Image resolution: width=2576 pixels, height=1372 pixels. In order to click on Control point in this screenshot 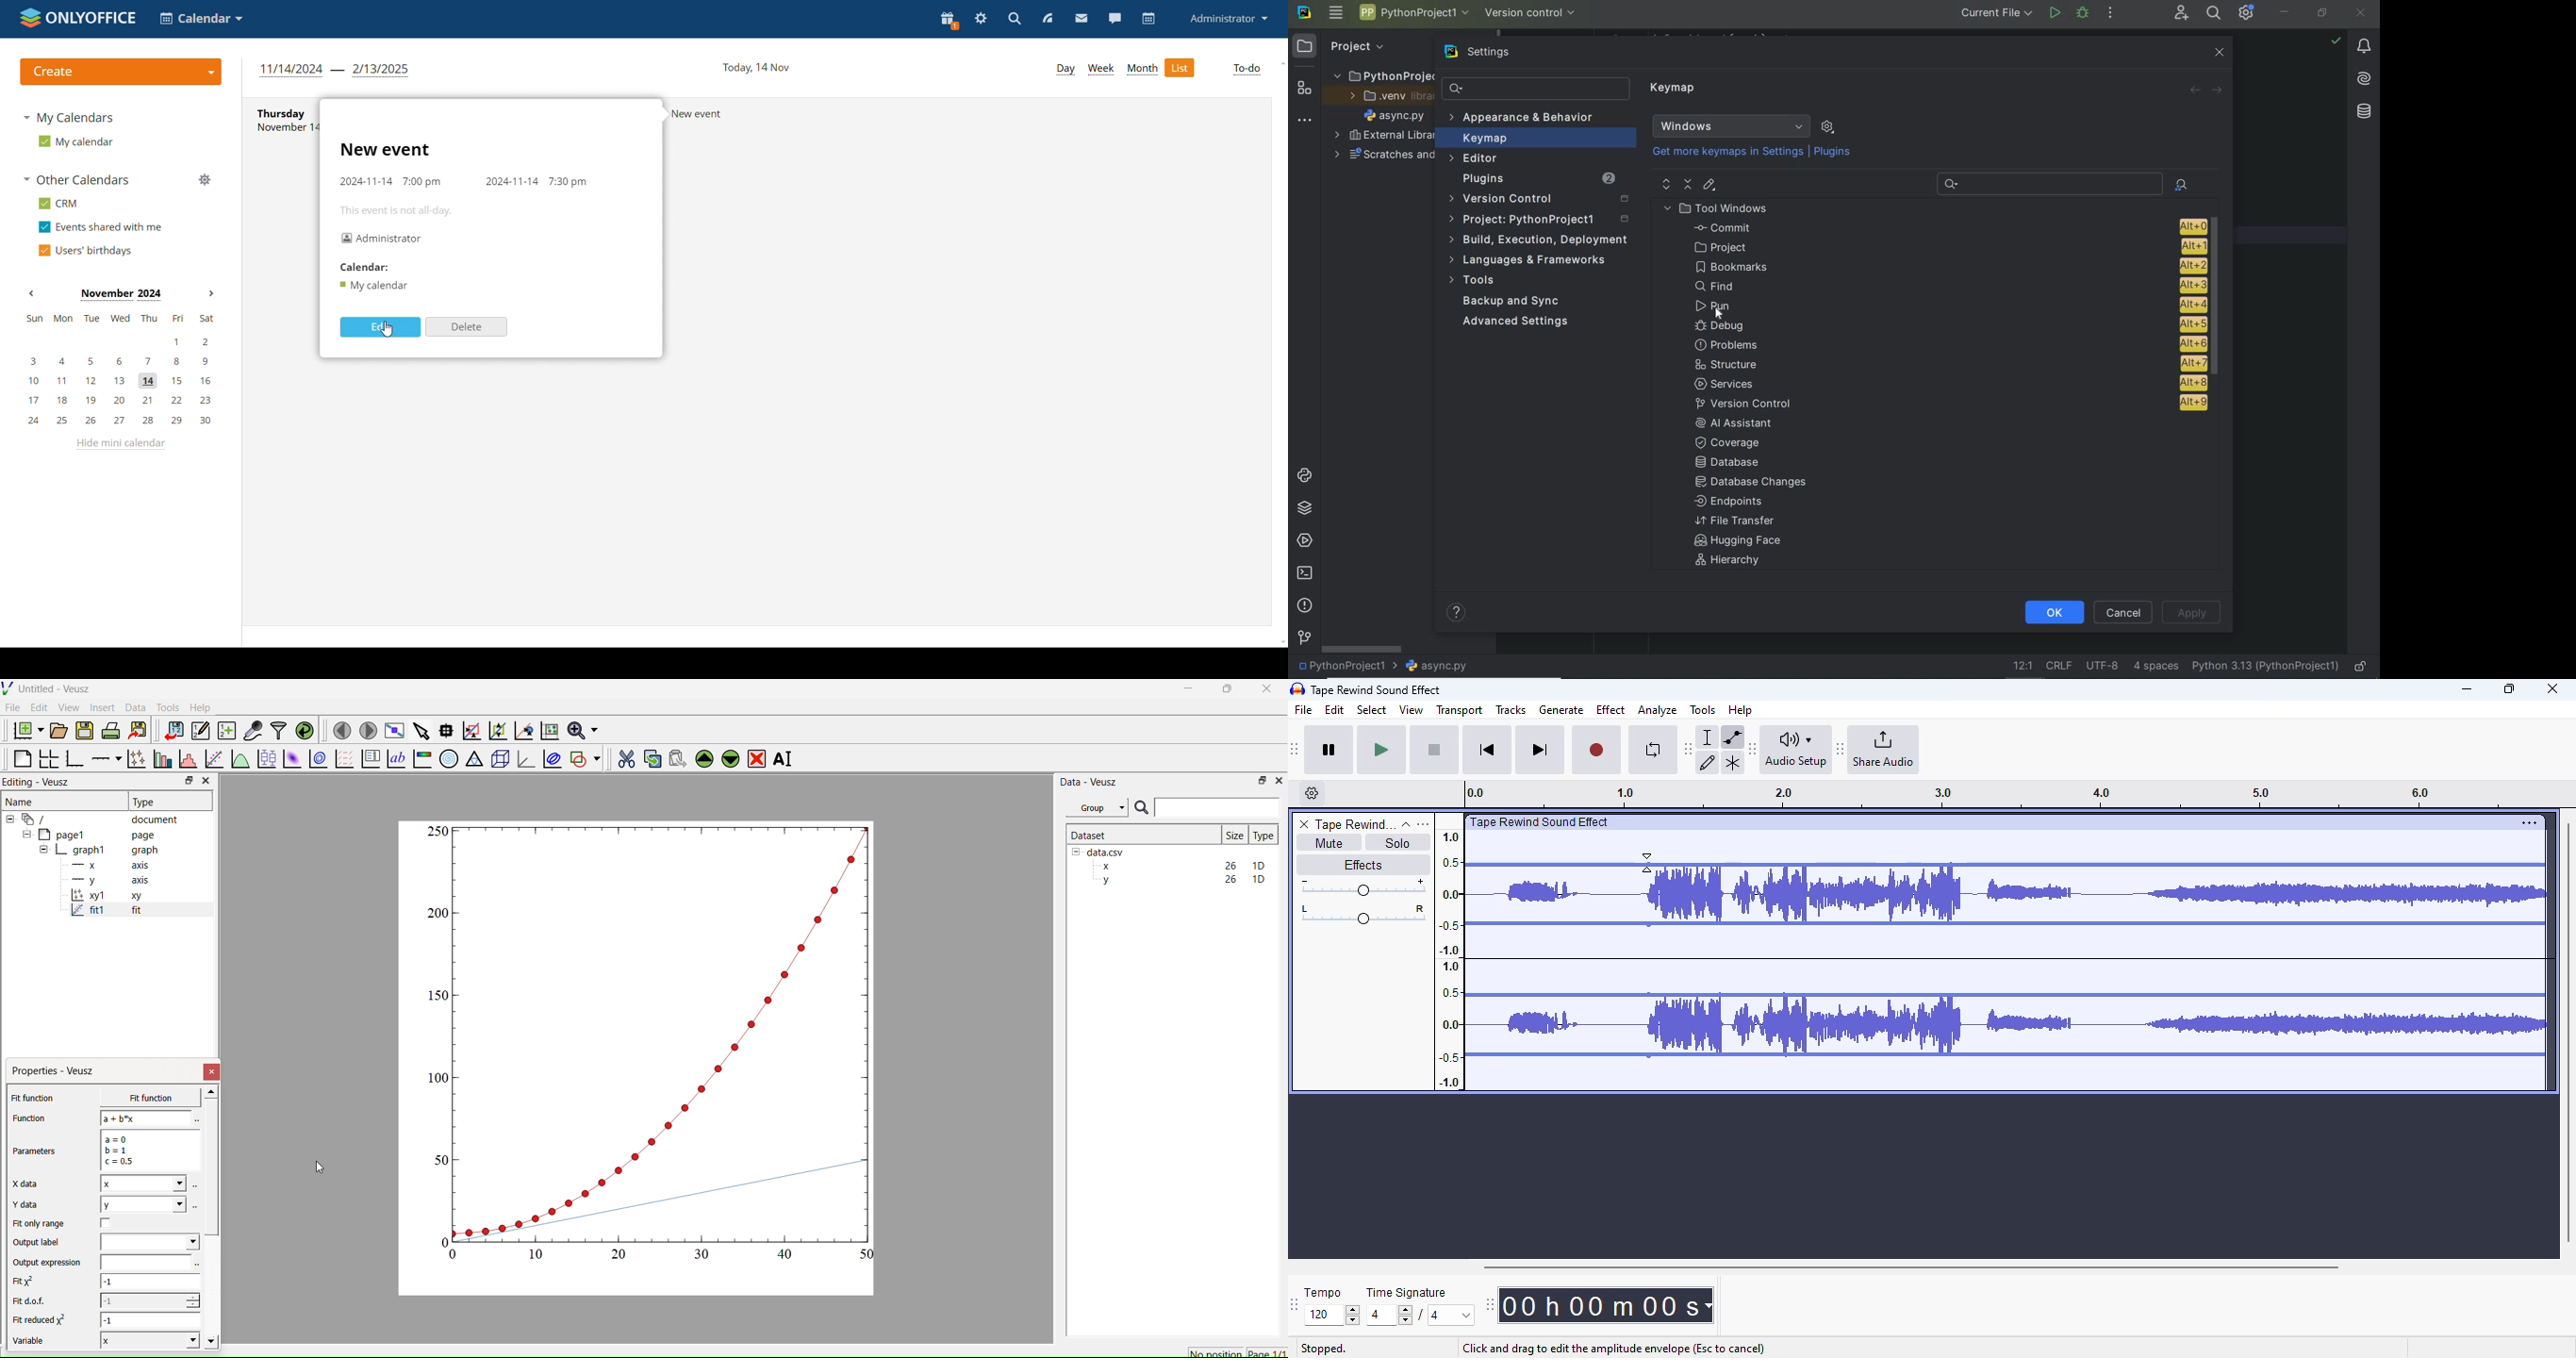, I will do `click(1648, 995)`.